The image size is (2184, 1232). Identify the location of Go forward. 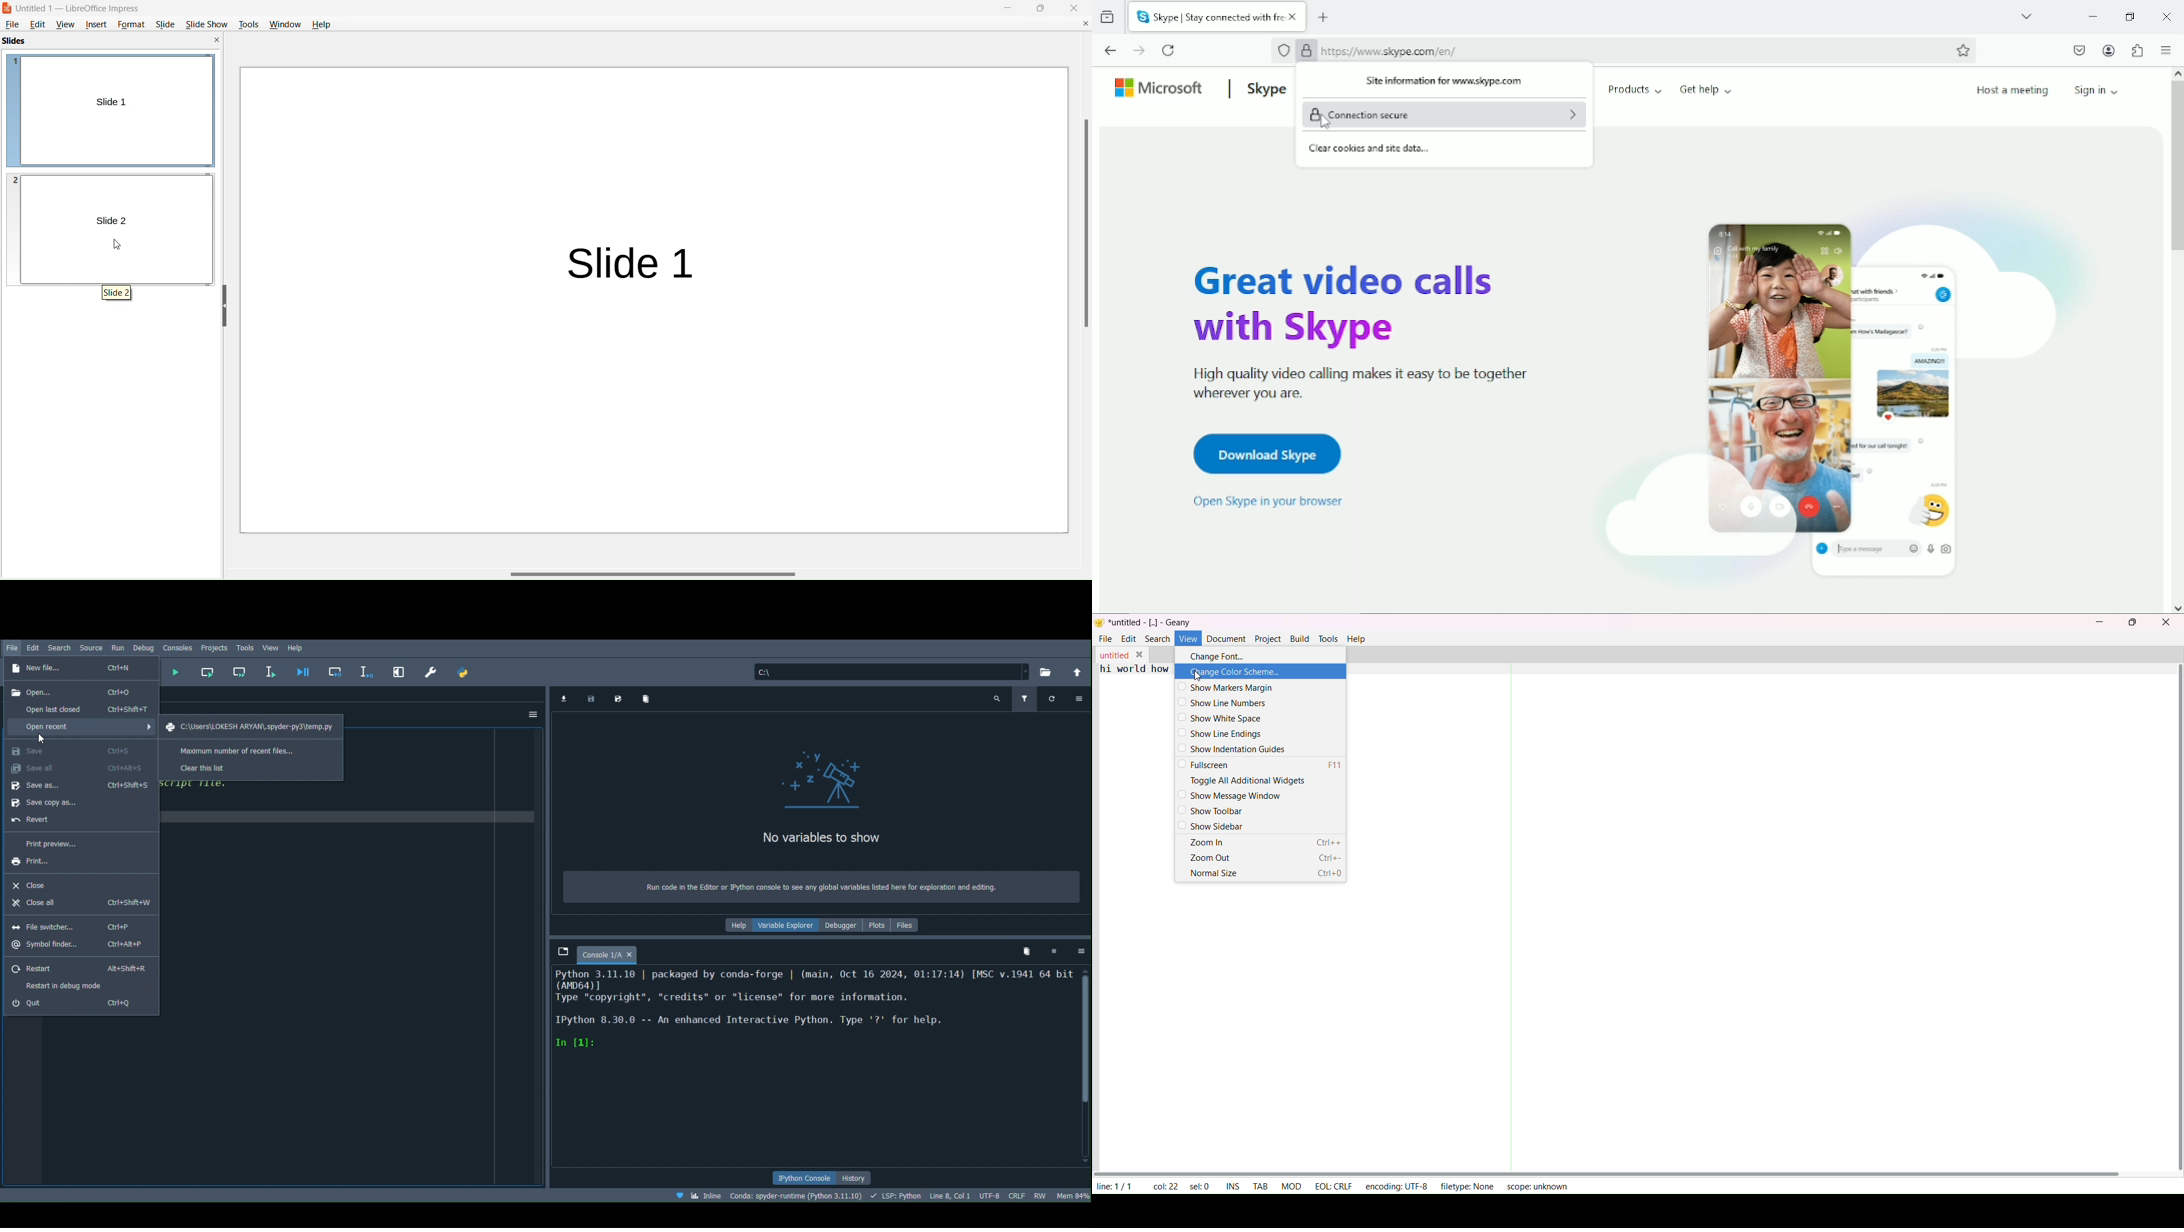
(1138, 50).